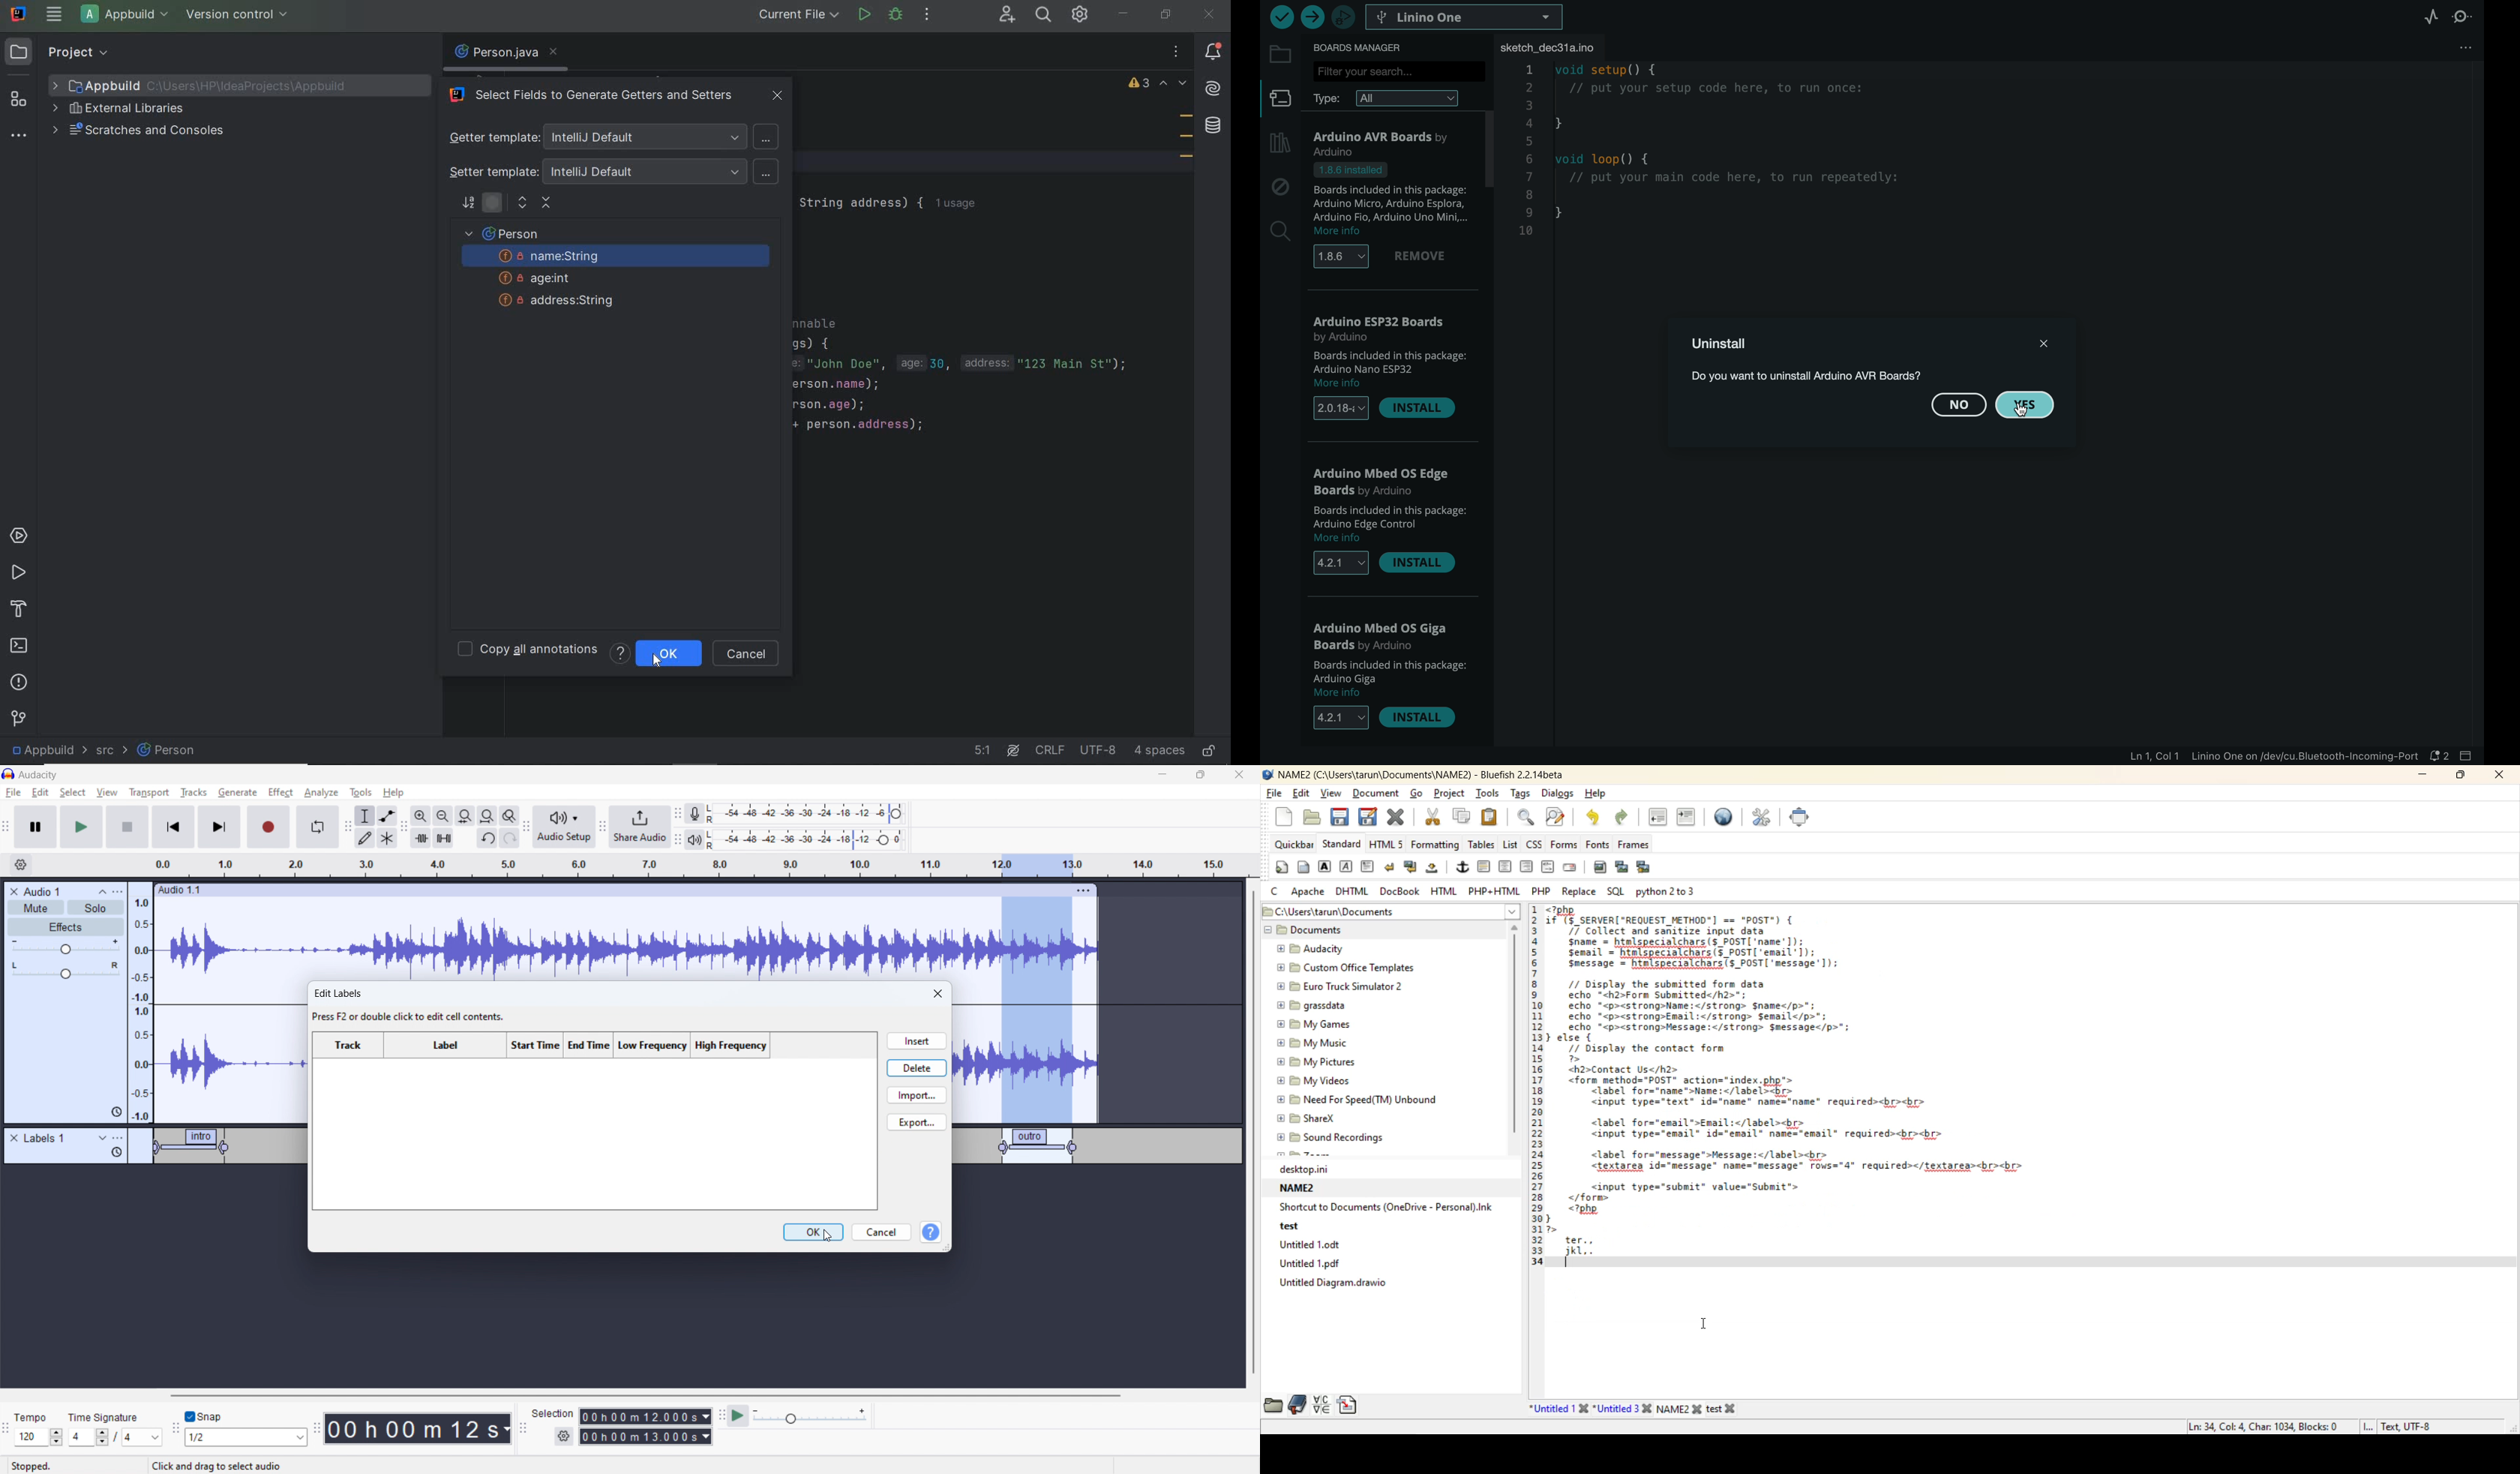 This screenshot has width=2520, height=1484. What do you see at coordinates (1301, 1188) in the screenshot?
I see `NAME2` at bounding box center [1301, 1188].